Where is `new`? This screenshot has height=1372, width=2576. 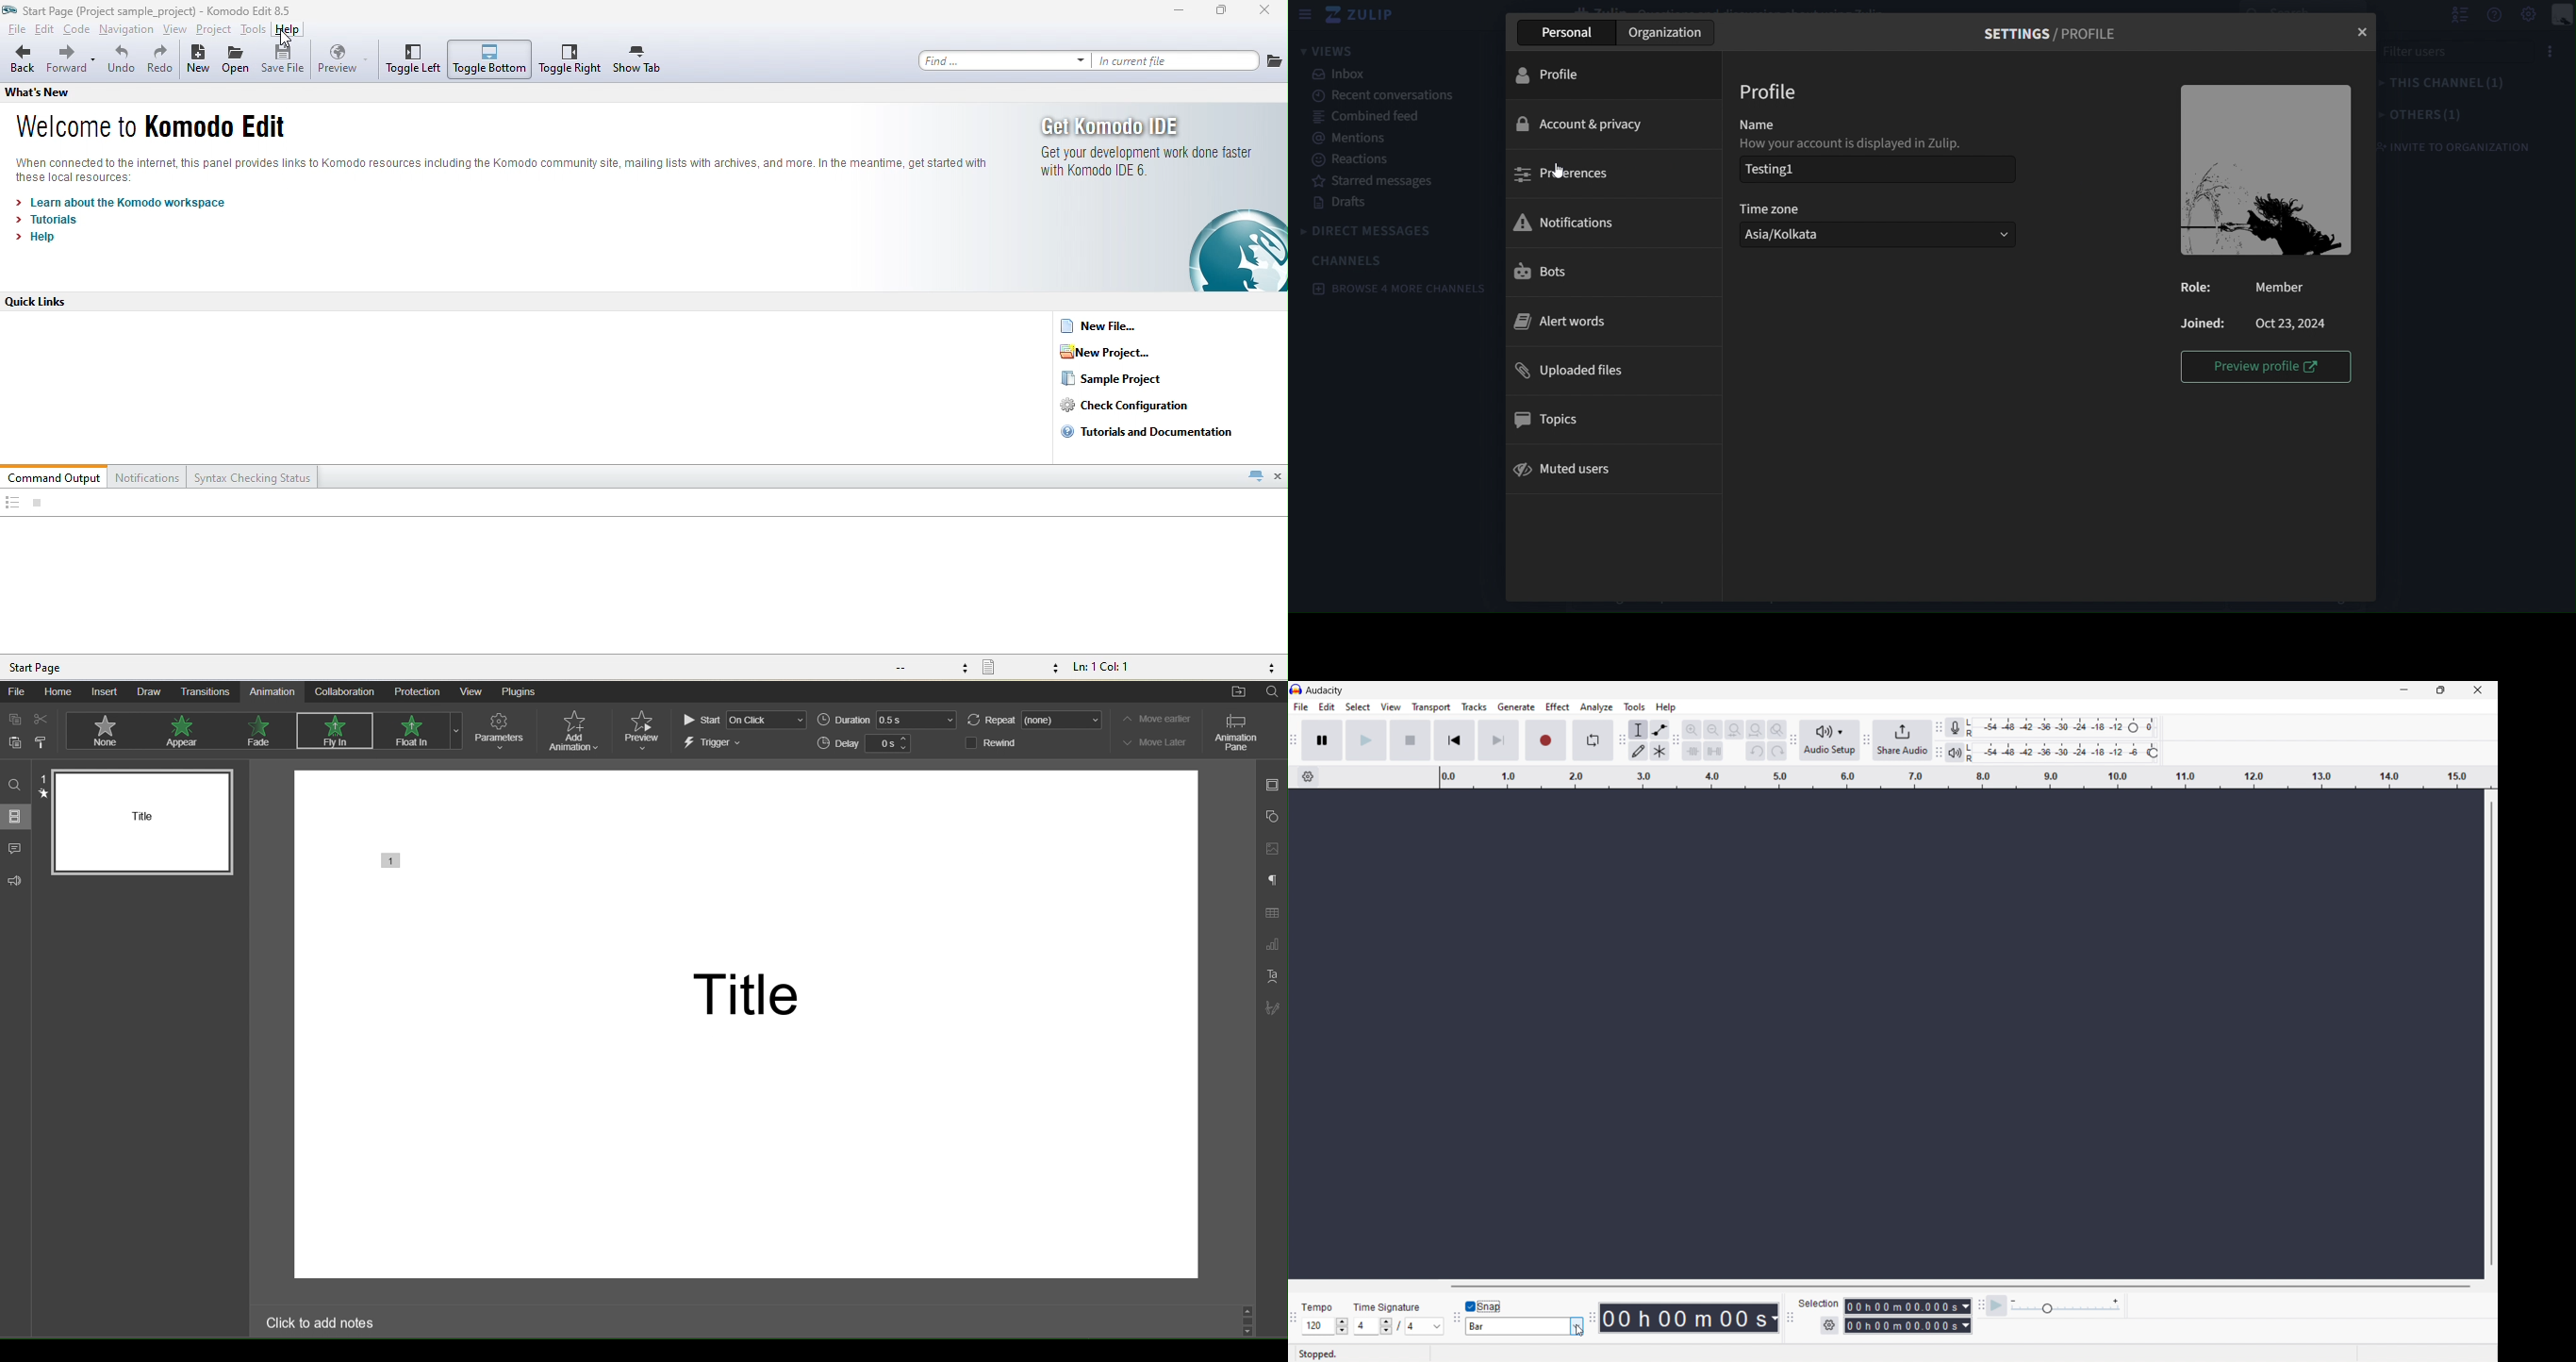
new is located at coordinates (198, 61).